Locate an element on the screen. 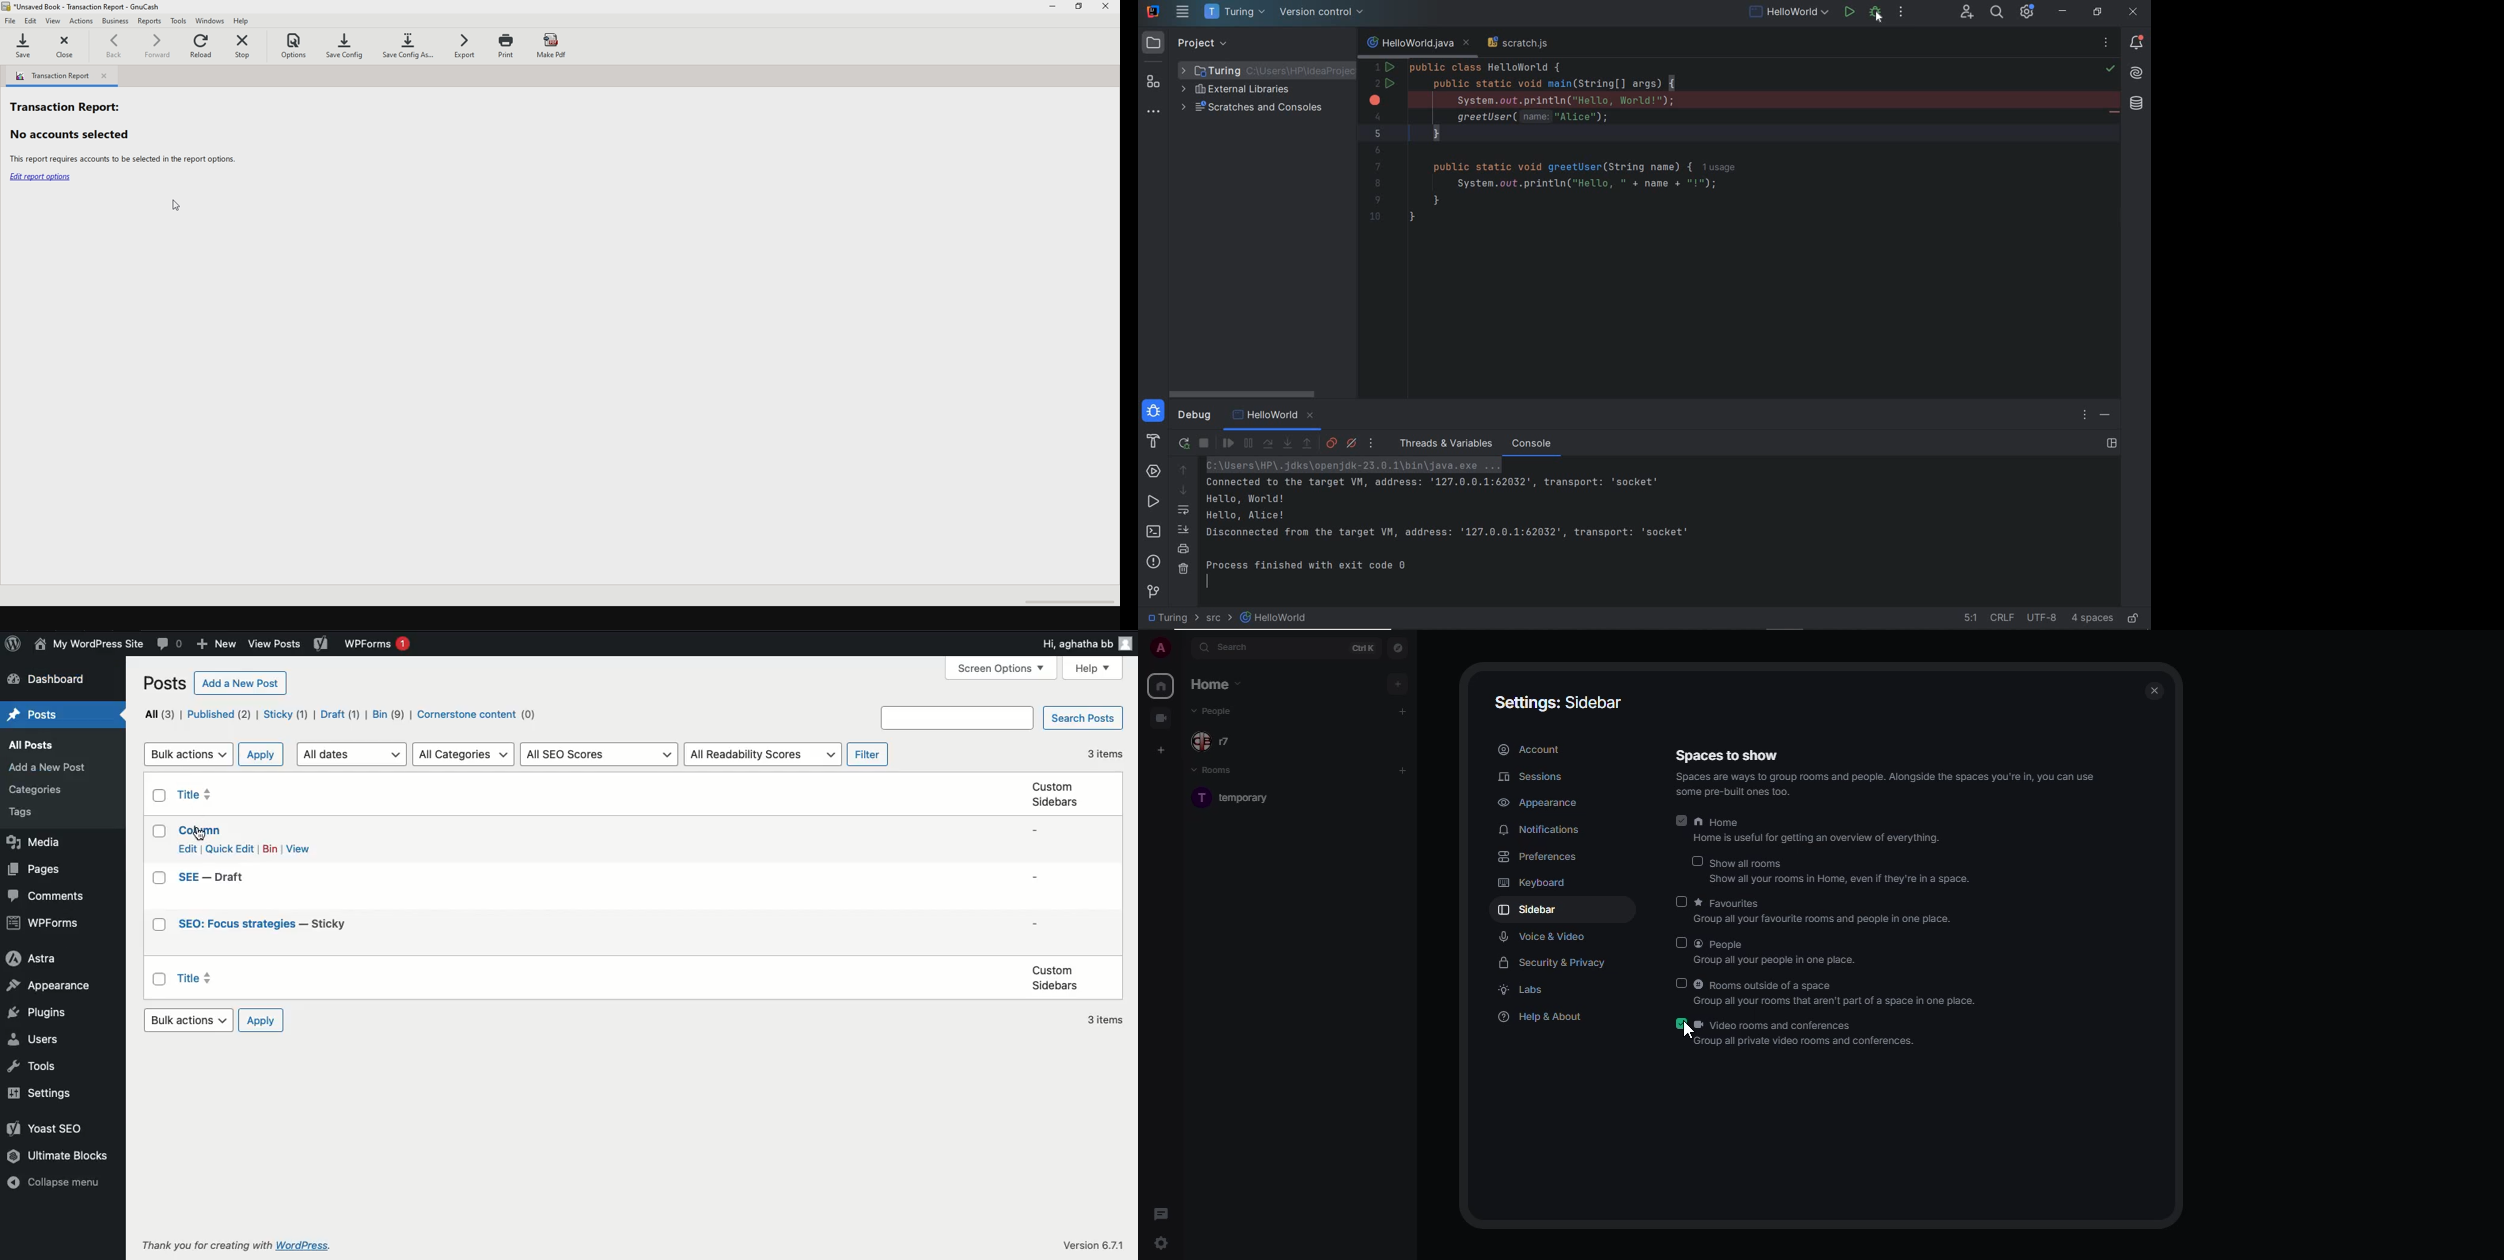 Image resolution: width=2520 pixels, height=1260 pixels. keyboard is located at coordinates (1533, 883).